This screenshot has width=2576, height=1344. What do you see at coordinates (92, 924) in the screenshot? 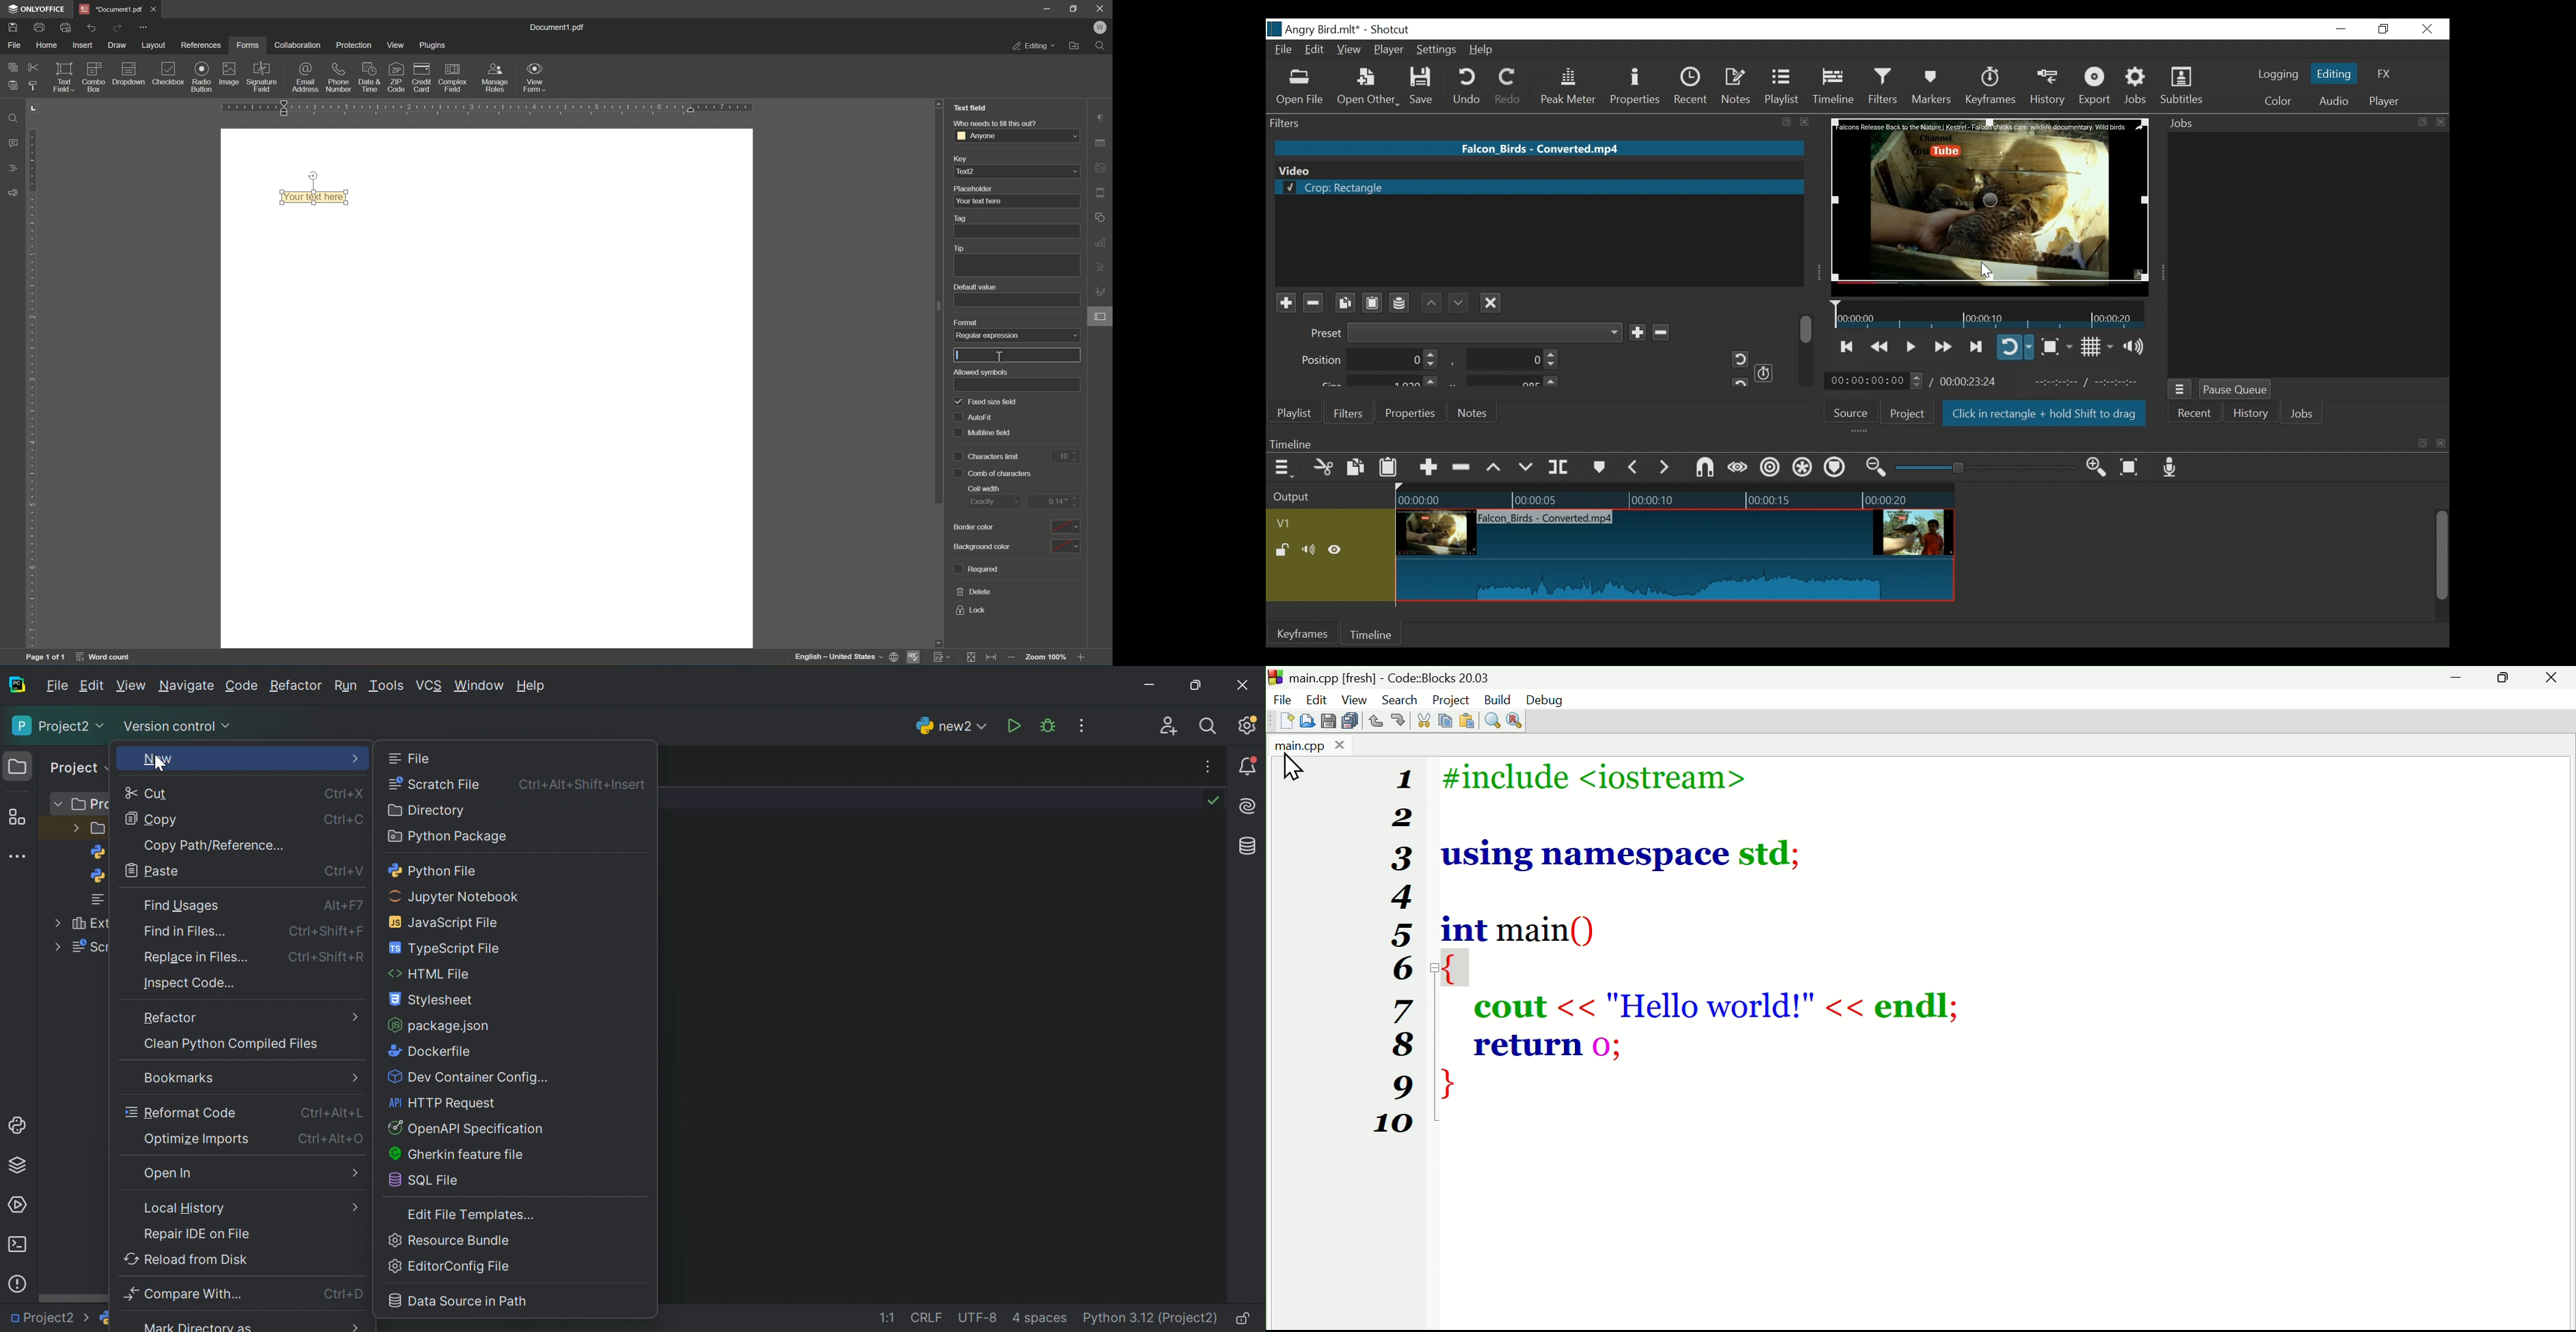
I see `Ext` at bounding box center [92, 924].